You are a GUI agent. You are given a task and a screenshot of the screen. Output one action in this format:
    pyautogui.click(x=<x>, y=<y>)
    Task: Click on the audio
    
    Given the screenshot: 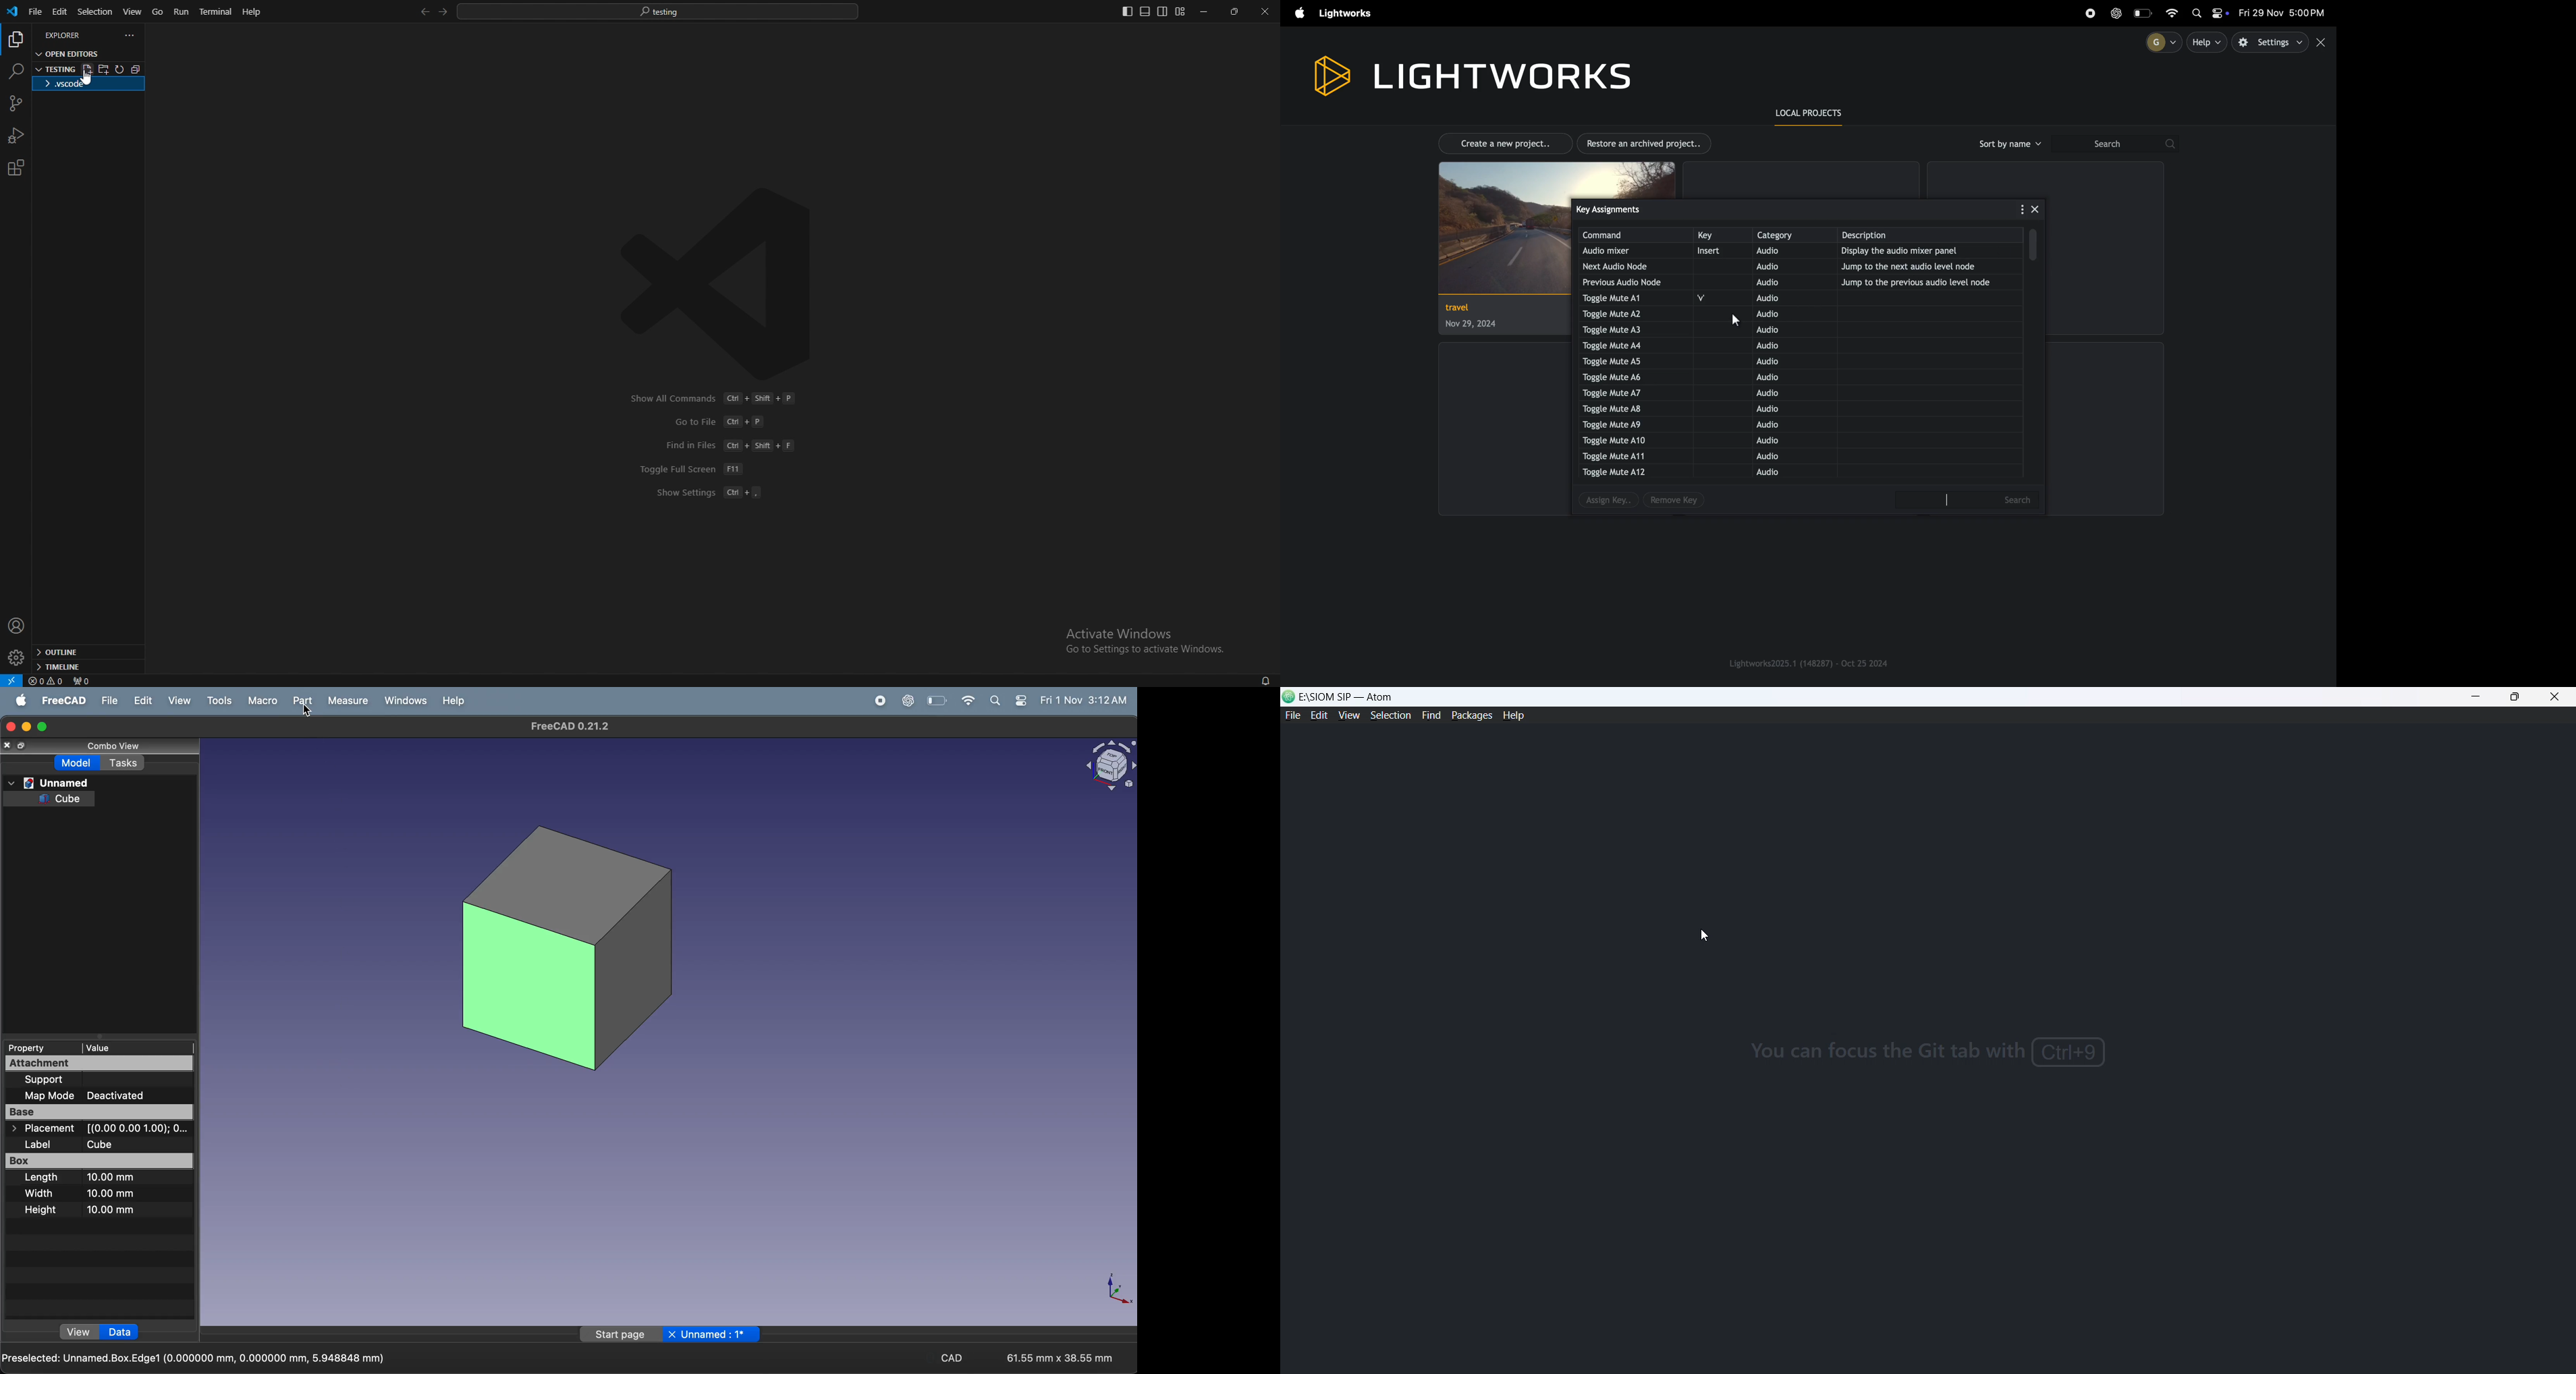 What is the action you would take?
    pyautogui.click(x=1780, y=410)
    